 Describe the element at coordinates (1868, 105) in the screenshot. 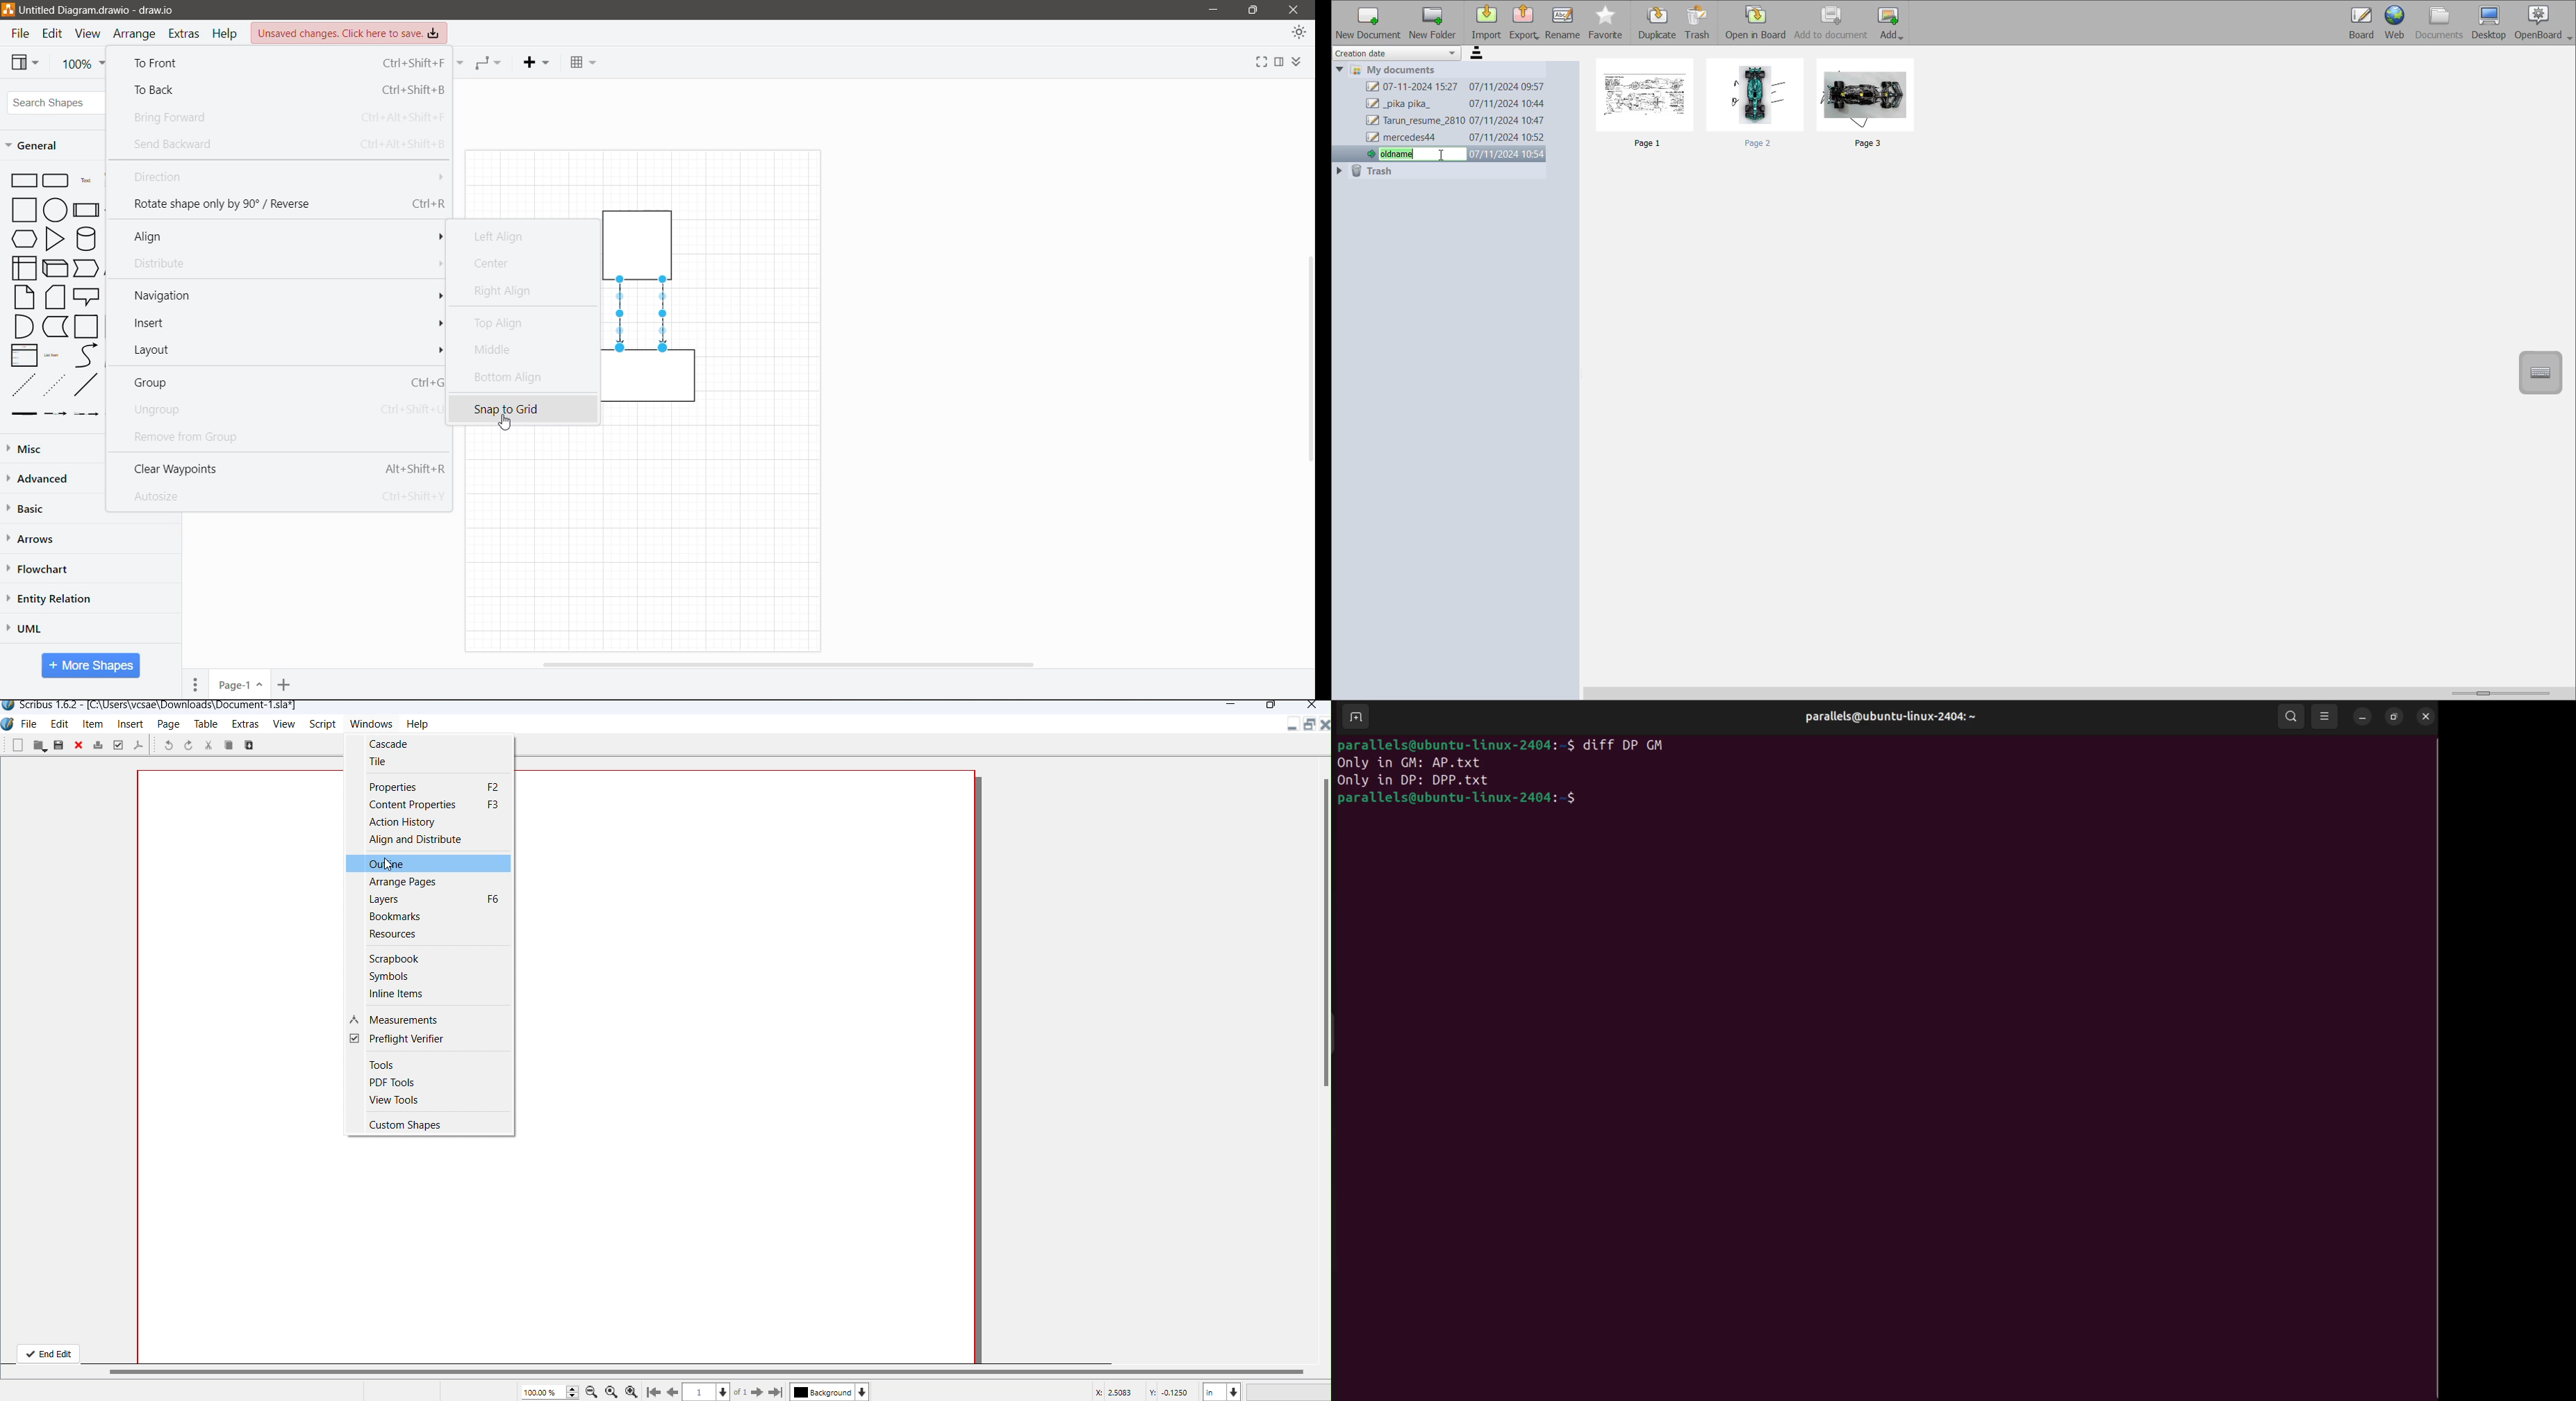

I see `page3` at that location.